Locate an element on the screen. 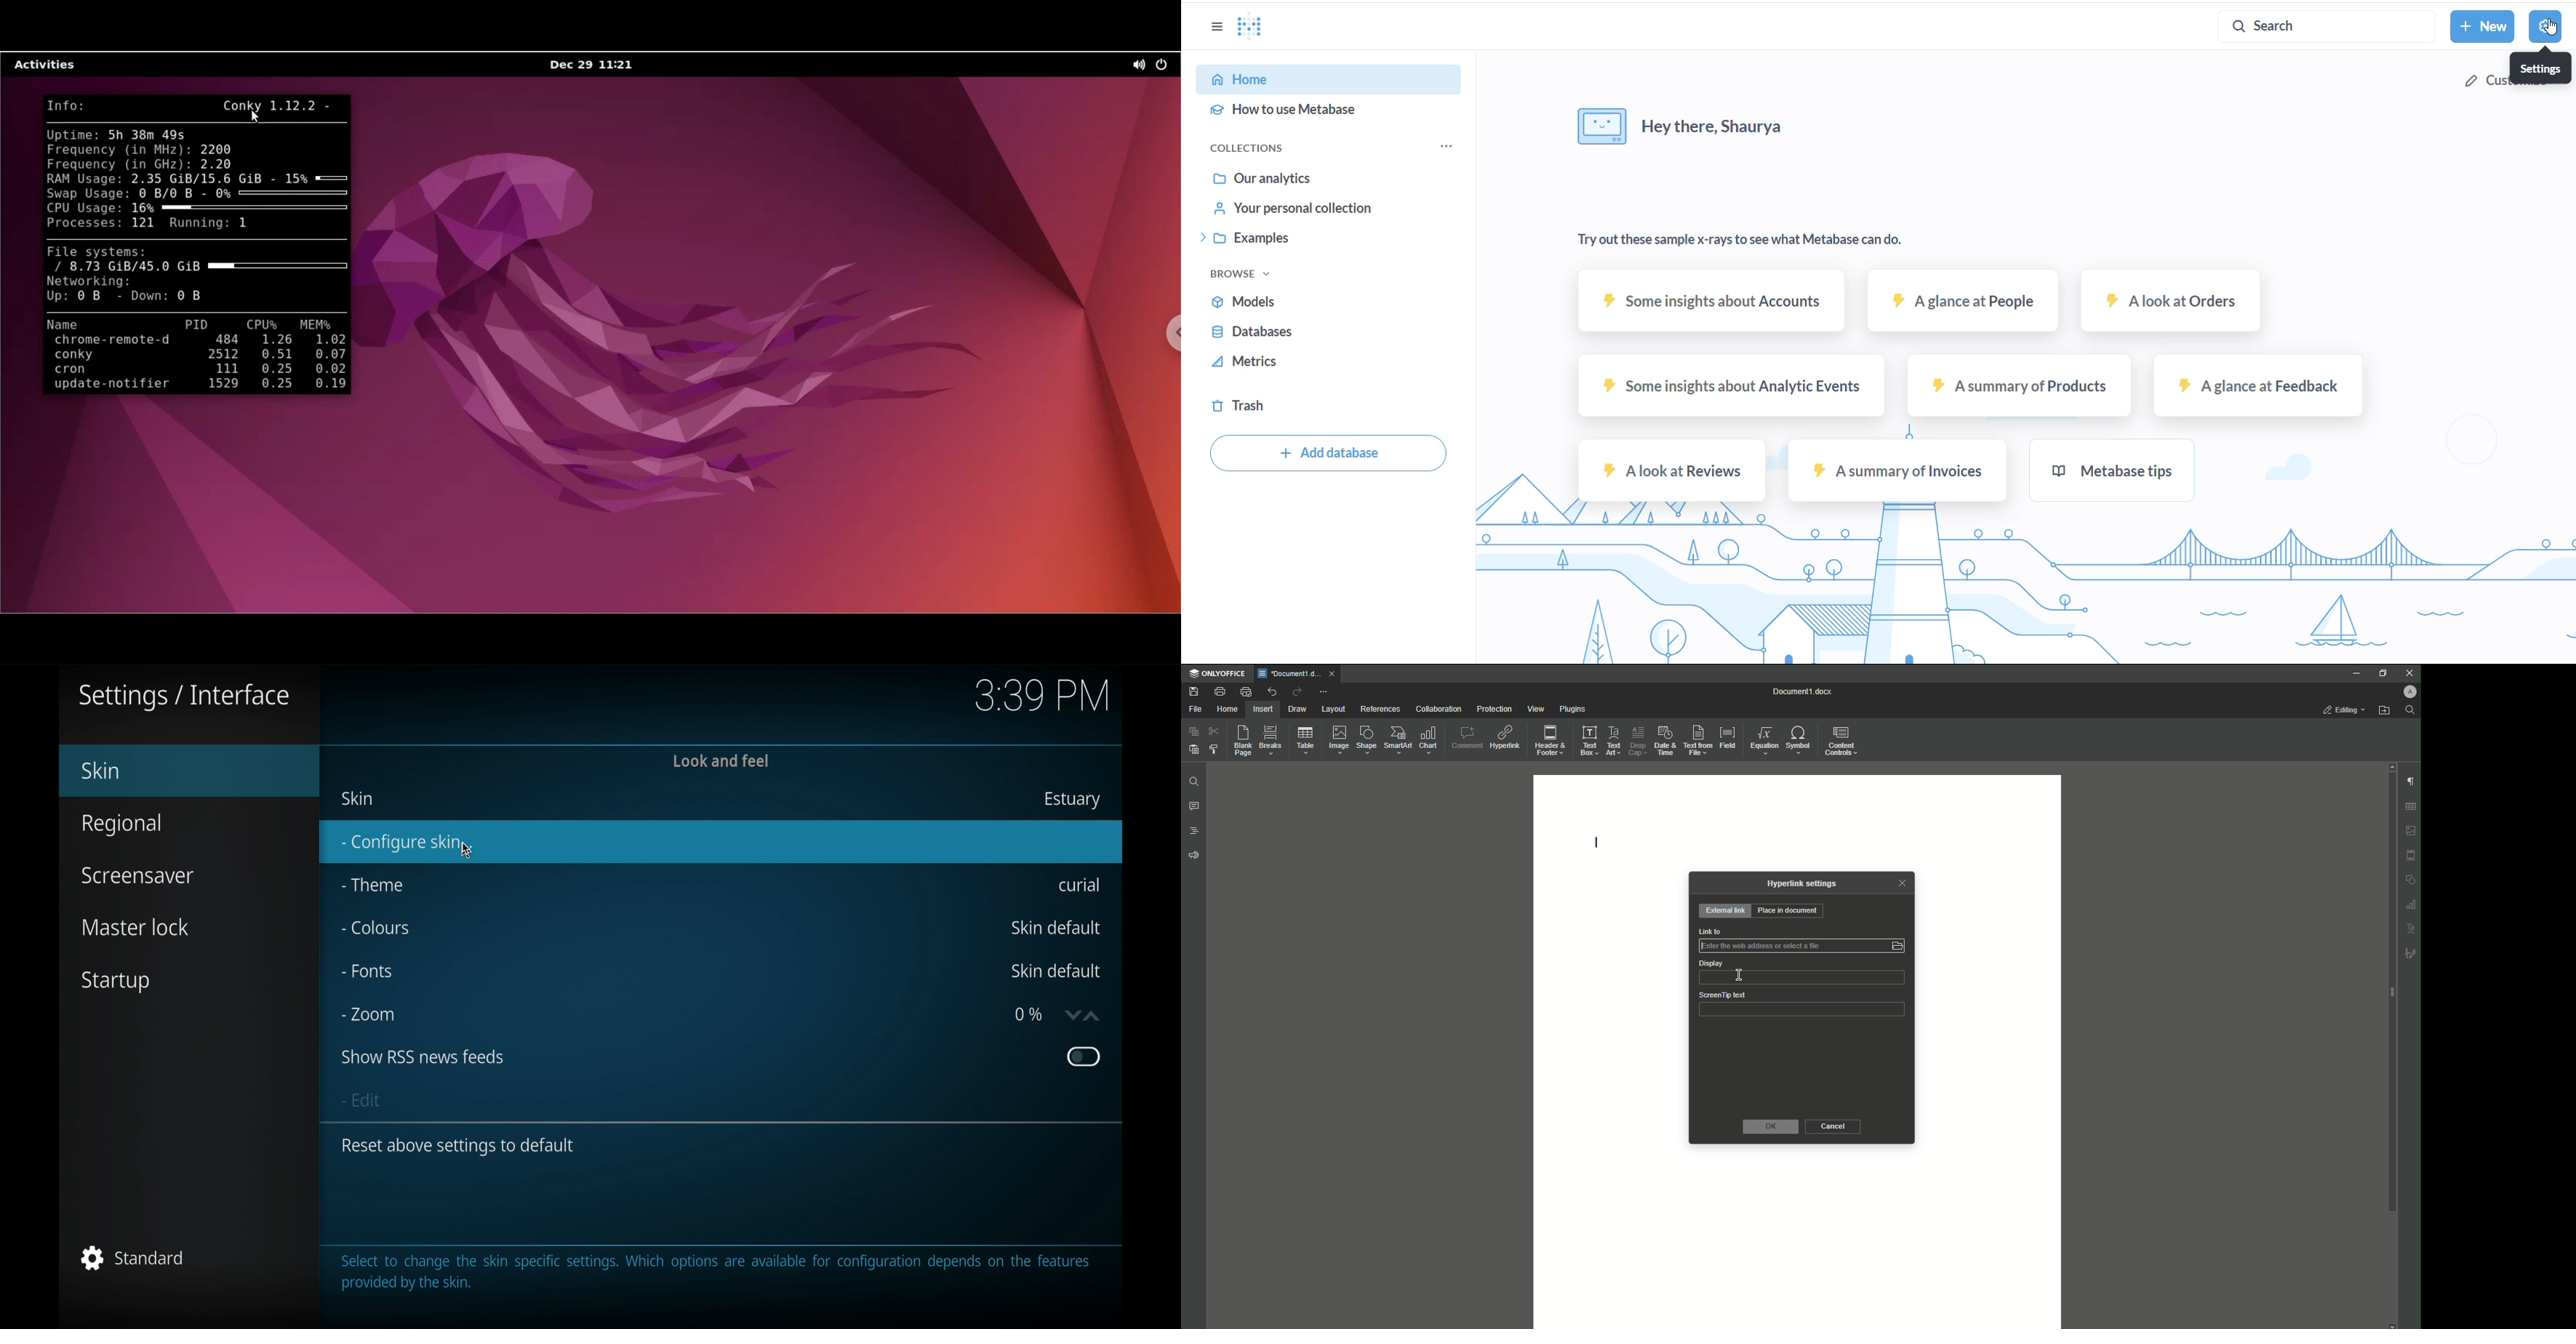 The image size is (2576, 1344). Editing is located at coordinates (2340, 709).